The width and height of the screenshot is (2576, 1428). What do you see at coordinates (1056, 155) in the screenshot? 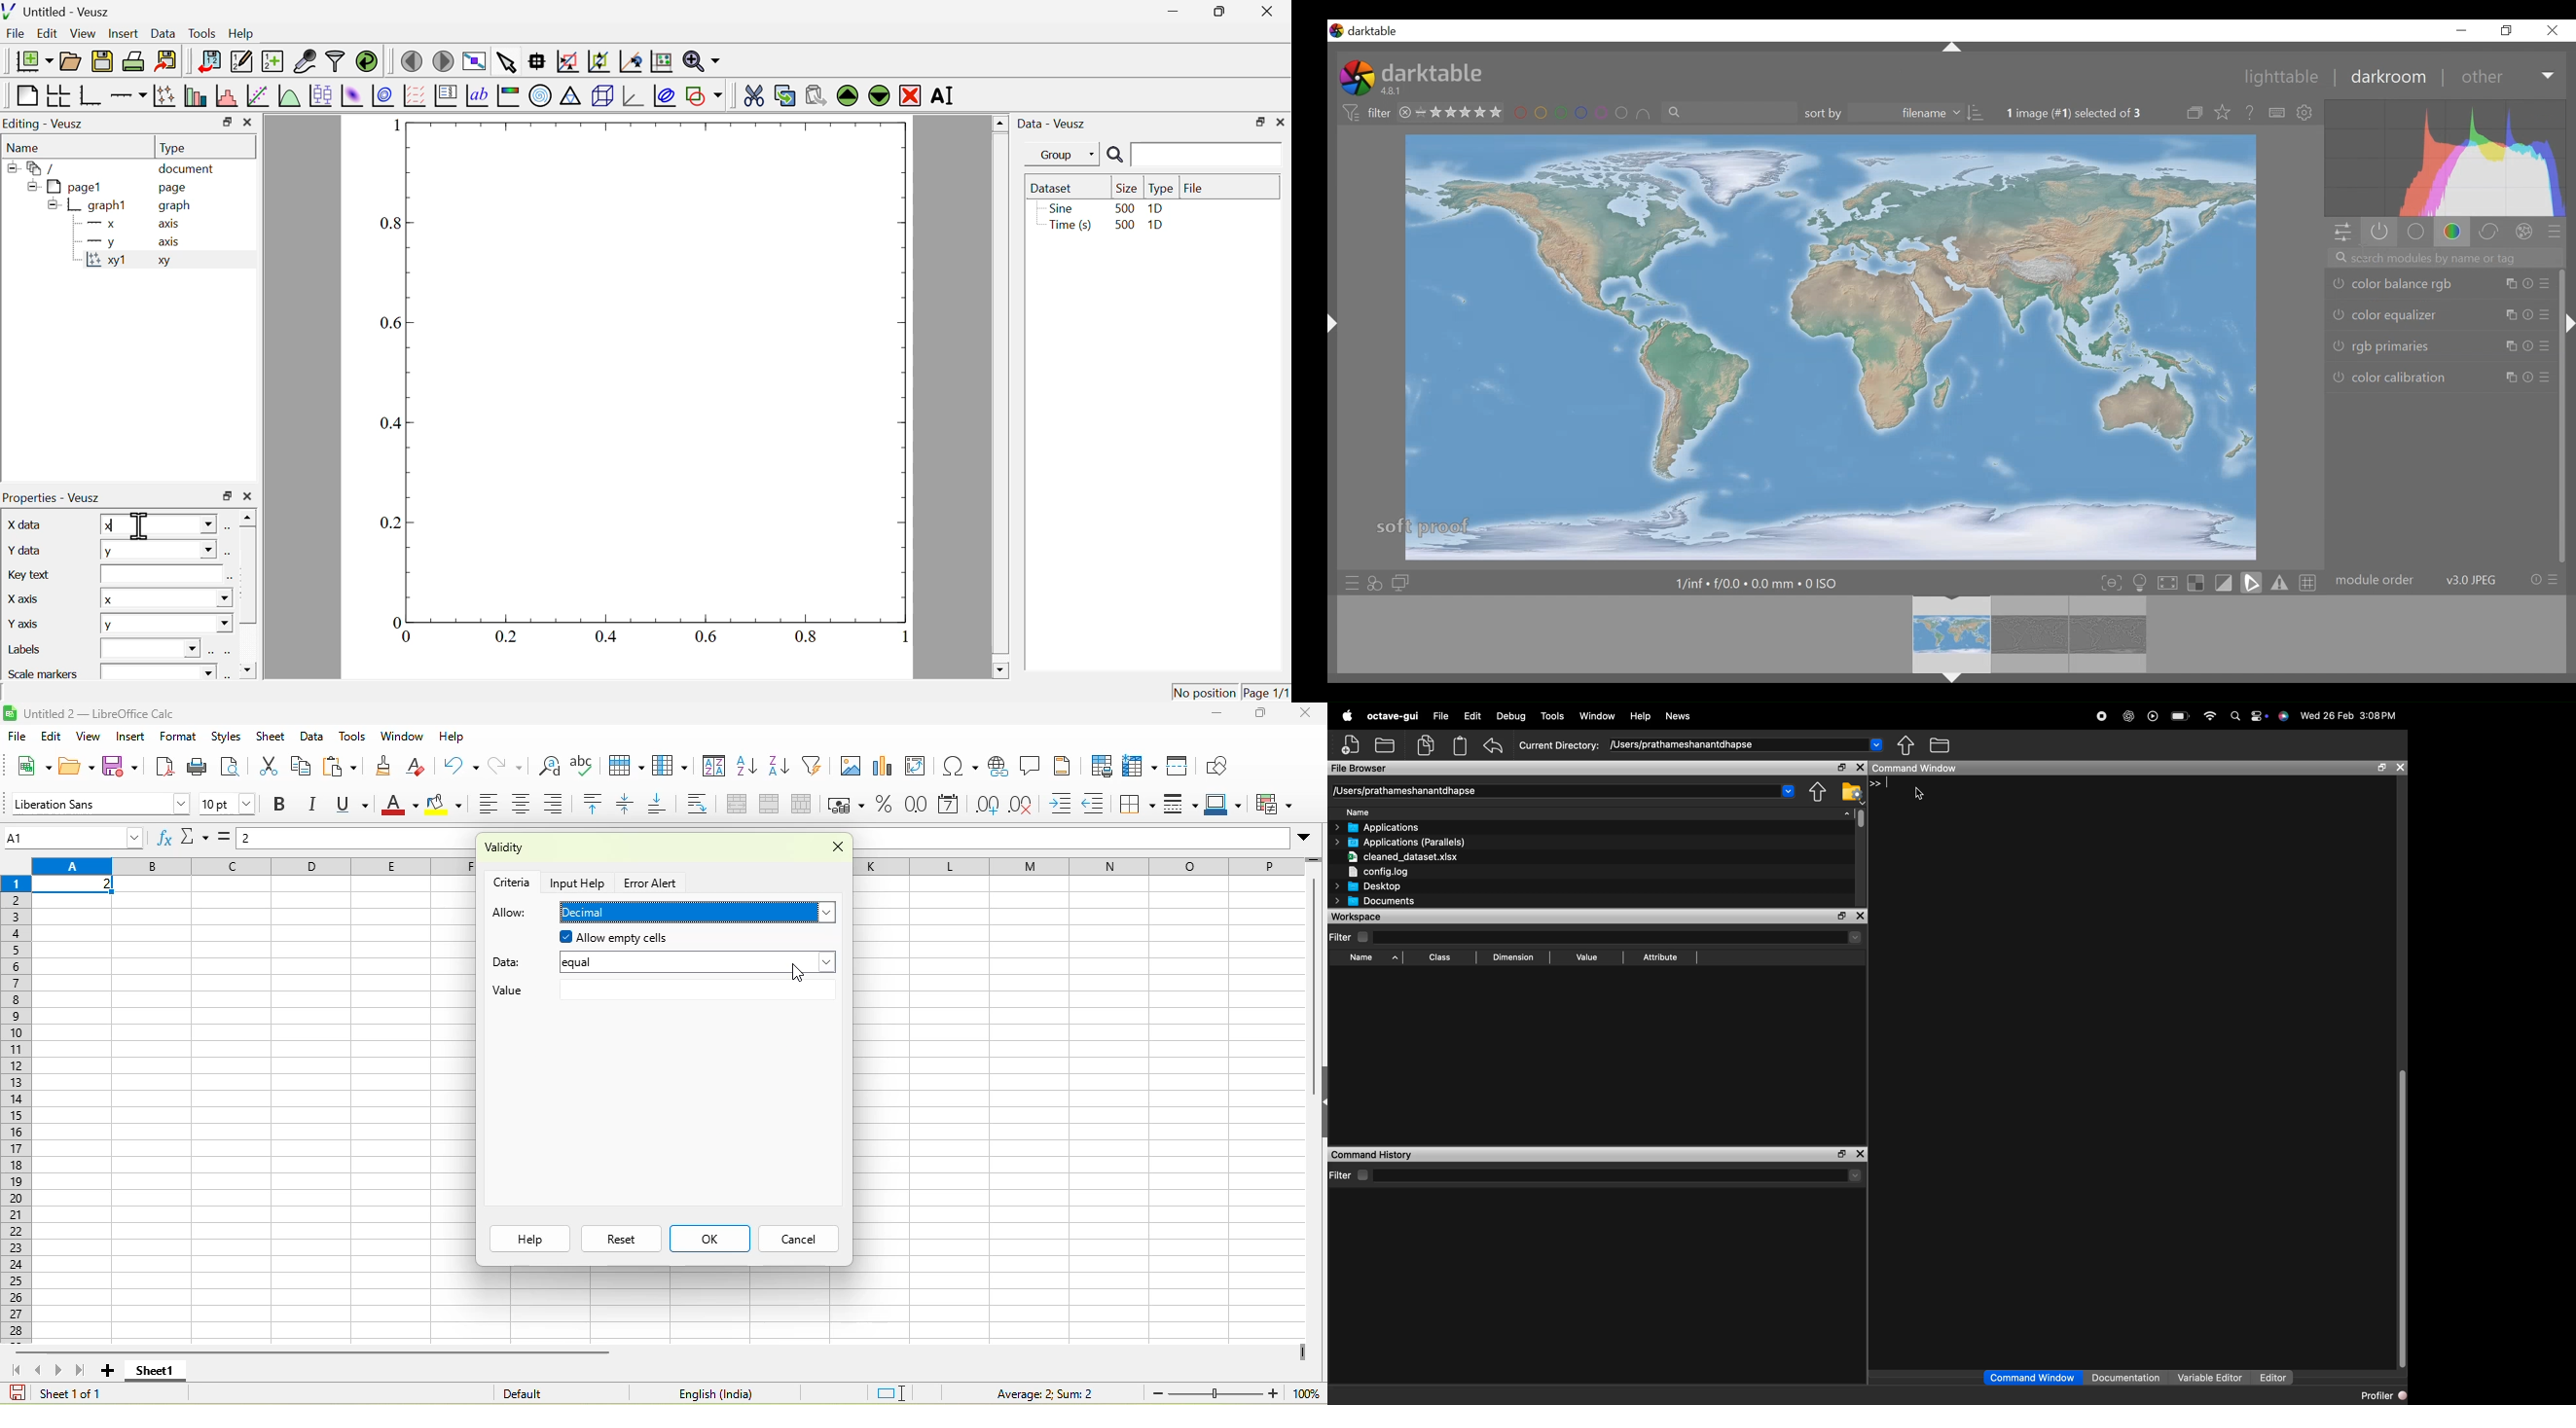
I see `group` at bounding box center [1056, 155].